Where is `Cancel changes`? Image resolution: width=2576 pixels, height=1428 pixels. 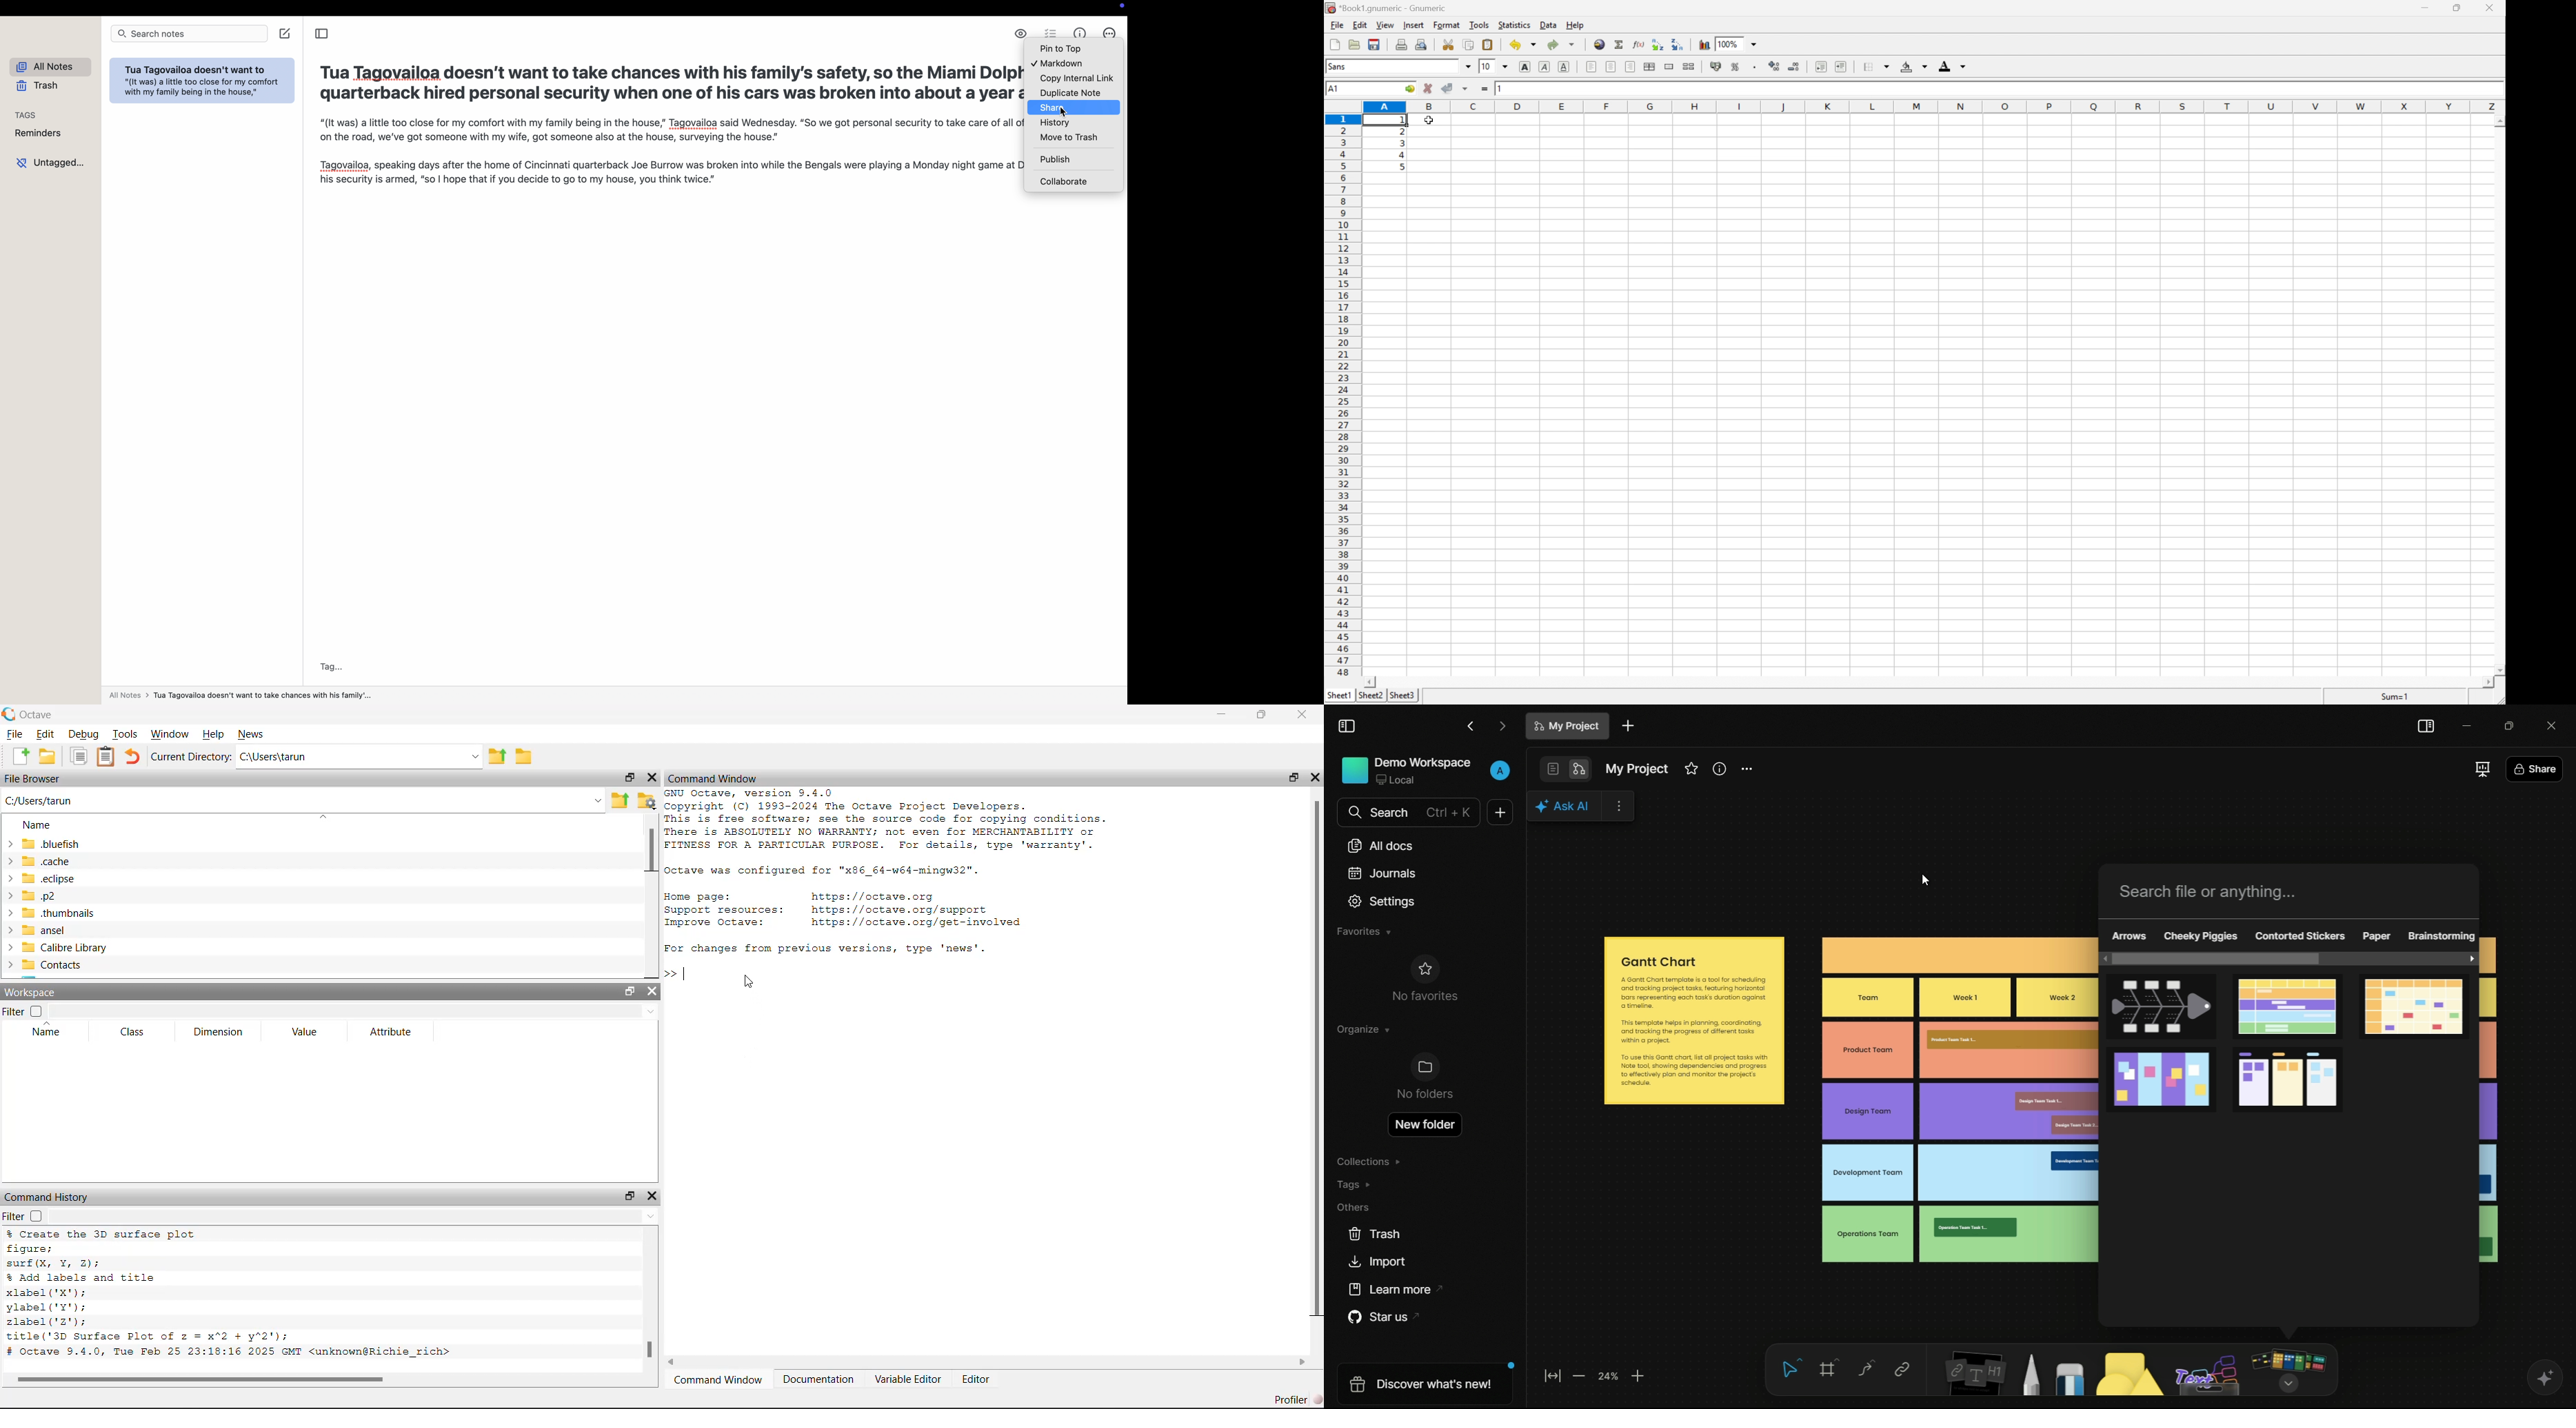 Cancel changes is located at coordinates (1426, 88).